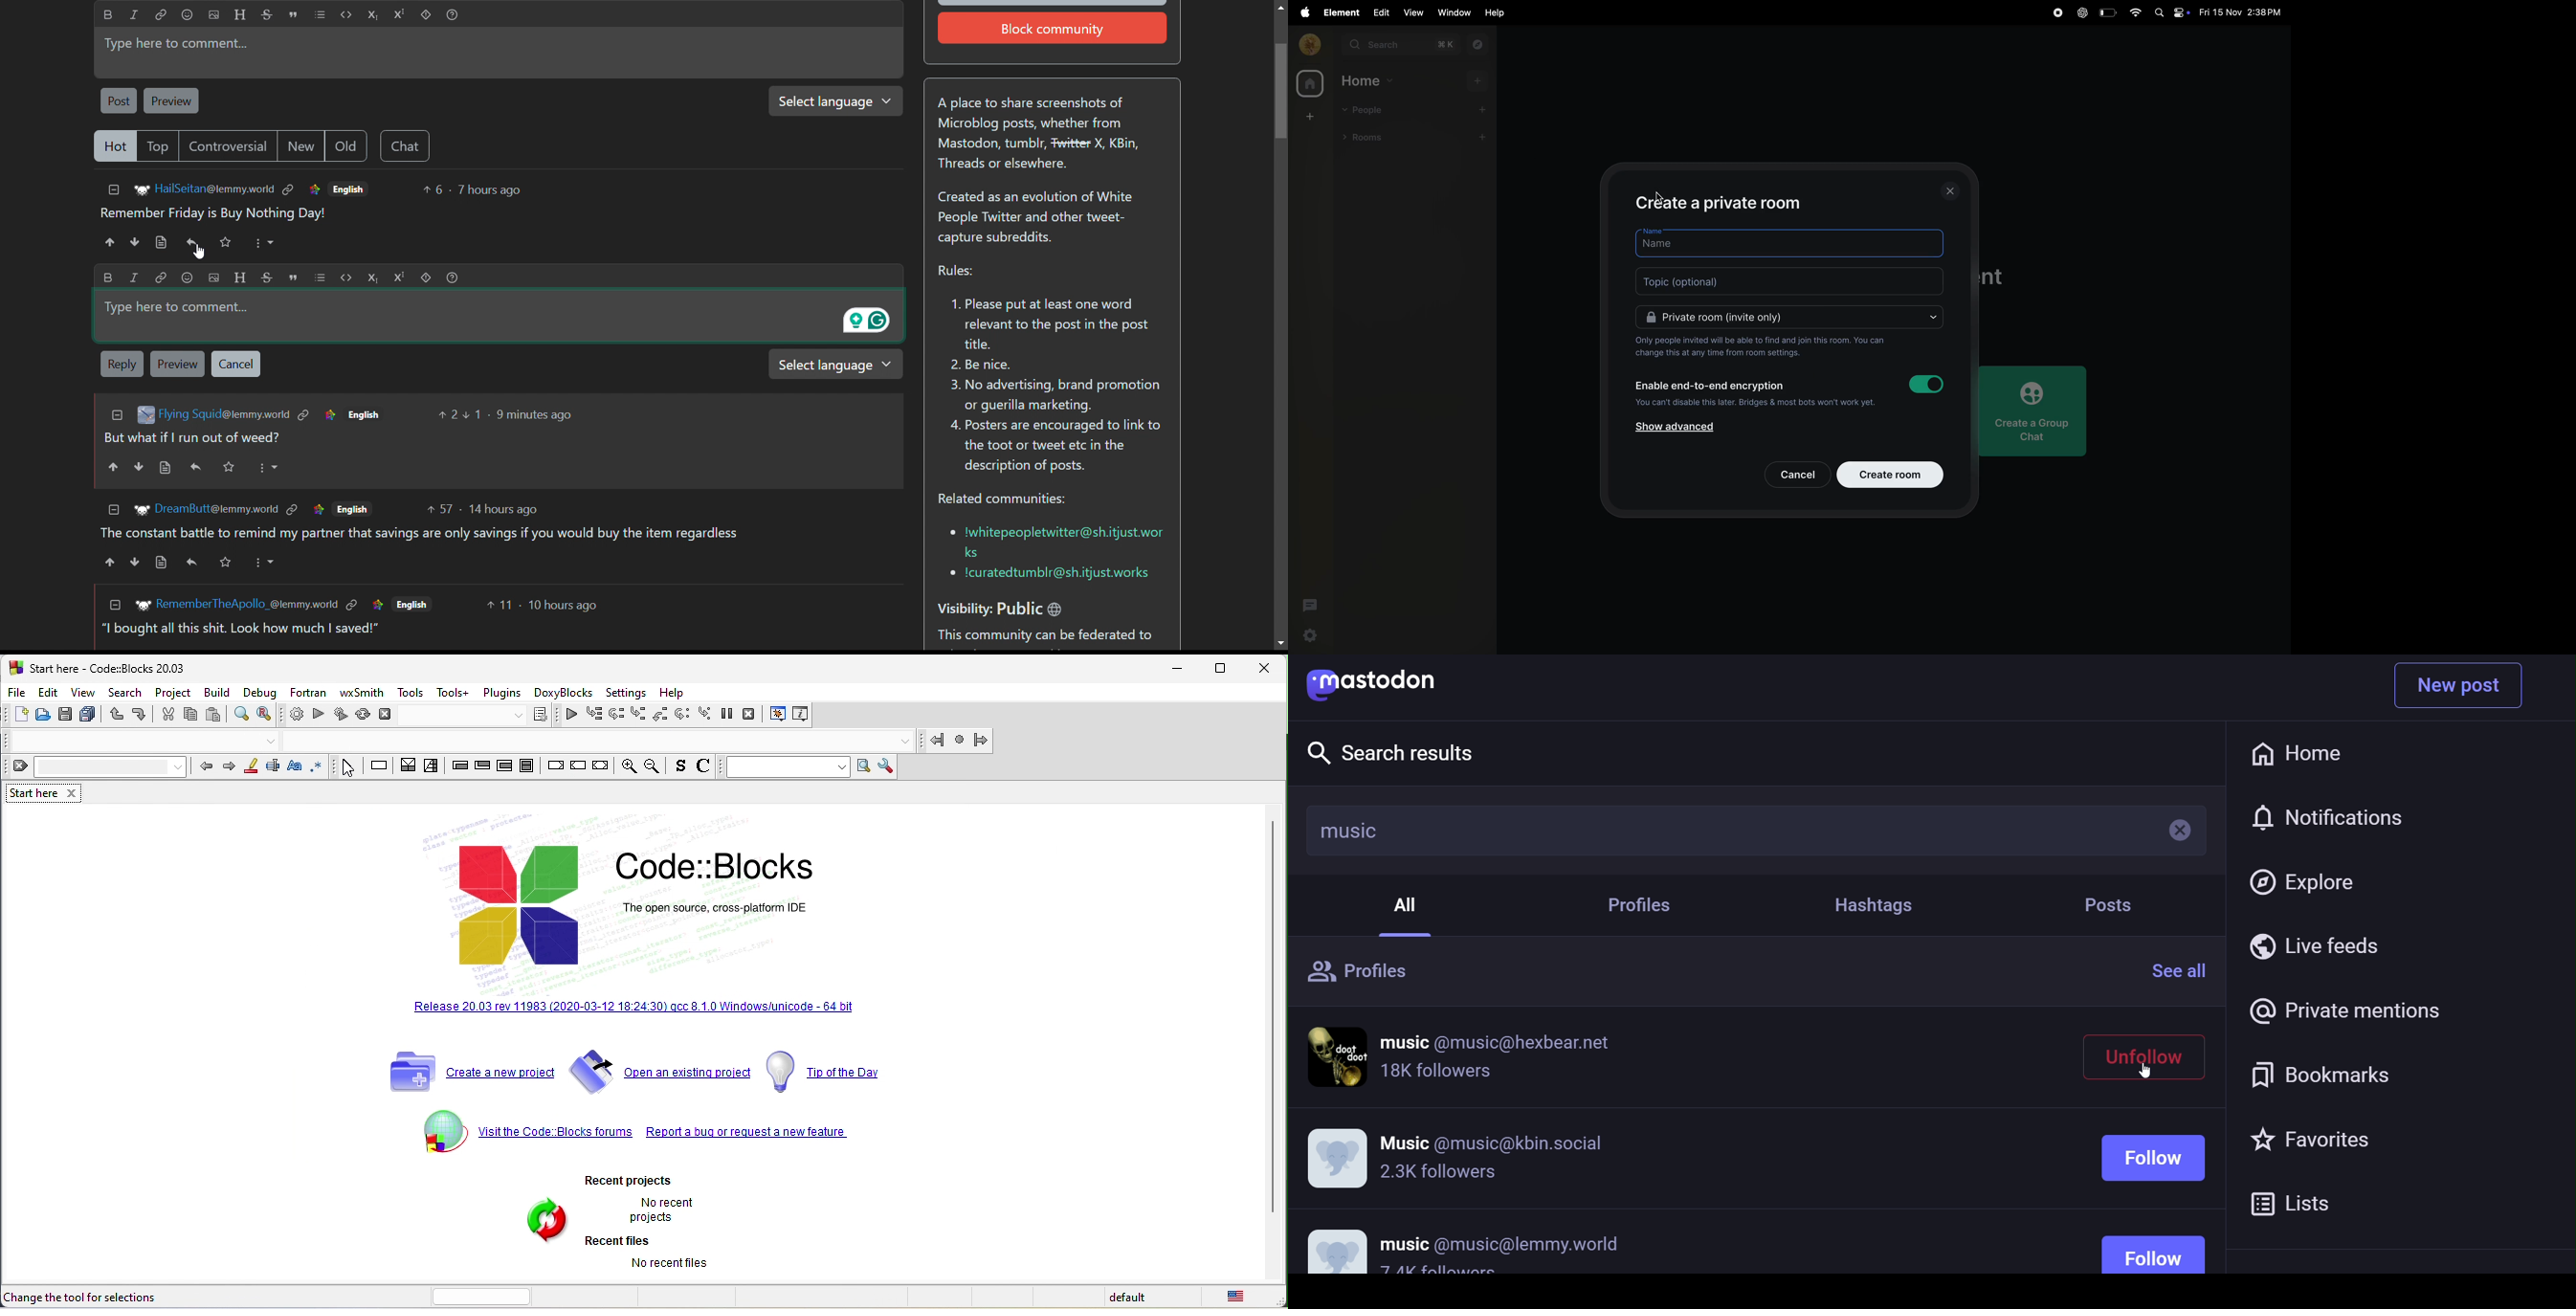  What do you see at coordinates (709, 717) in the screenshot?
I see `step into instruction` at bounding box center [709, 717].